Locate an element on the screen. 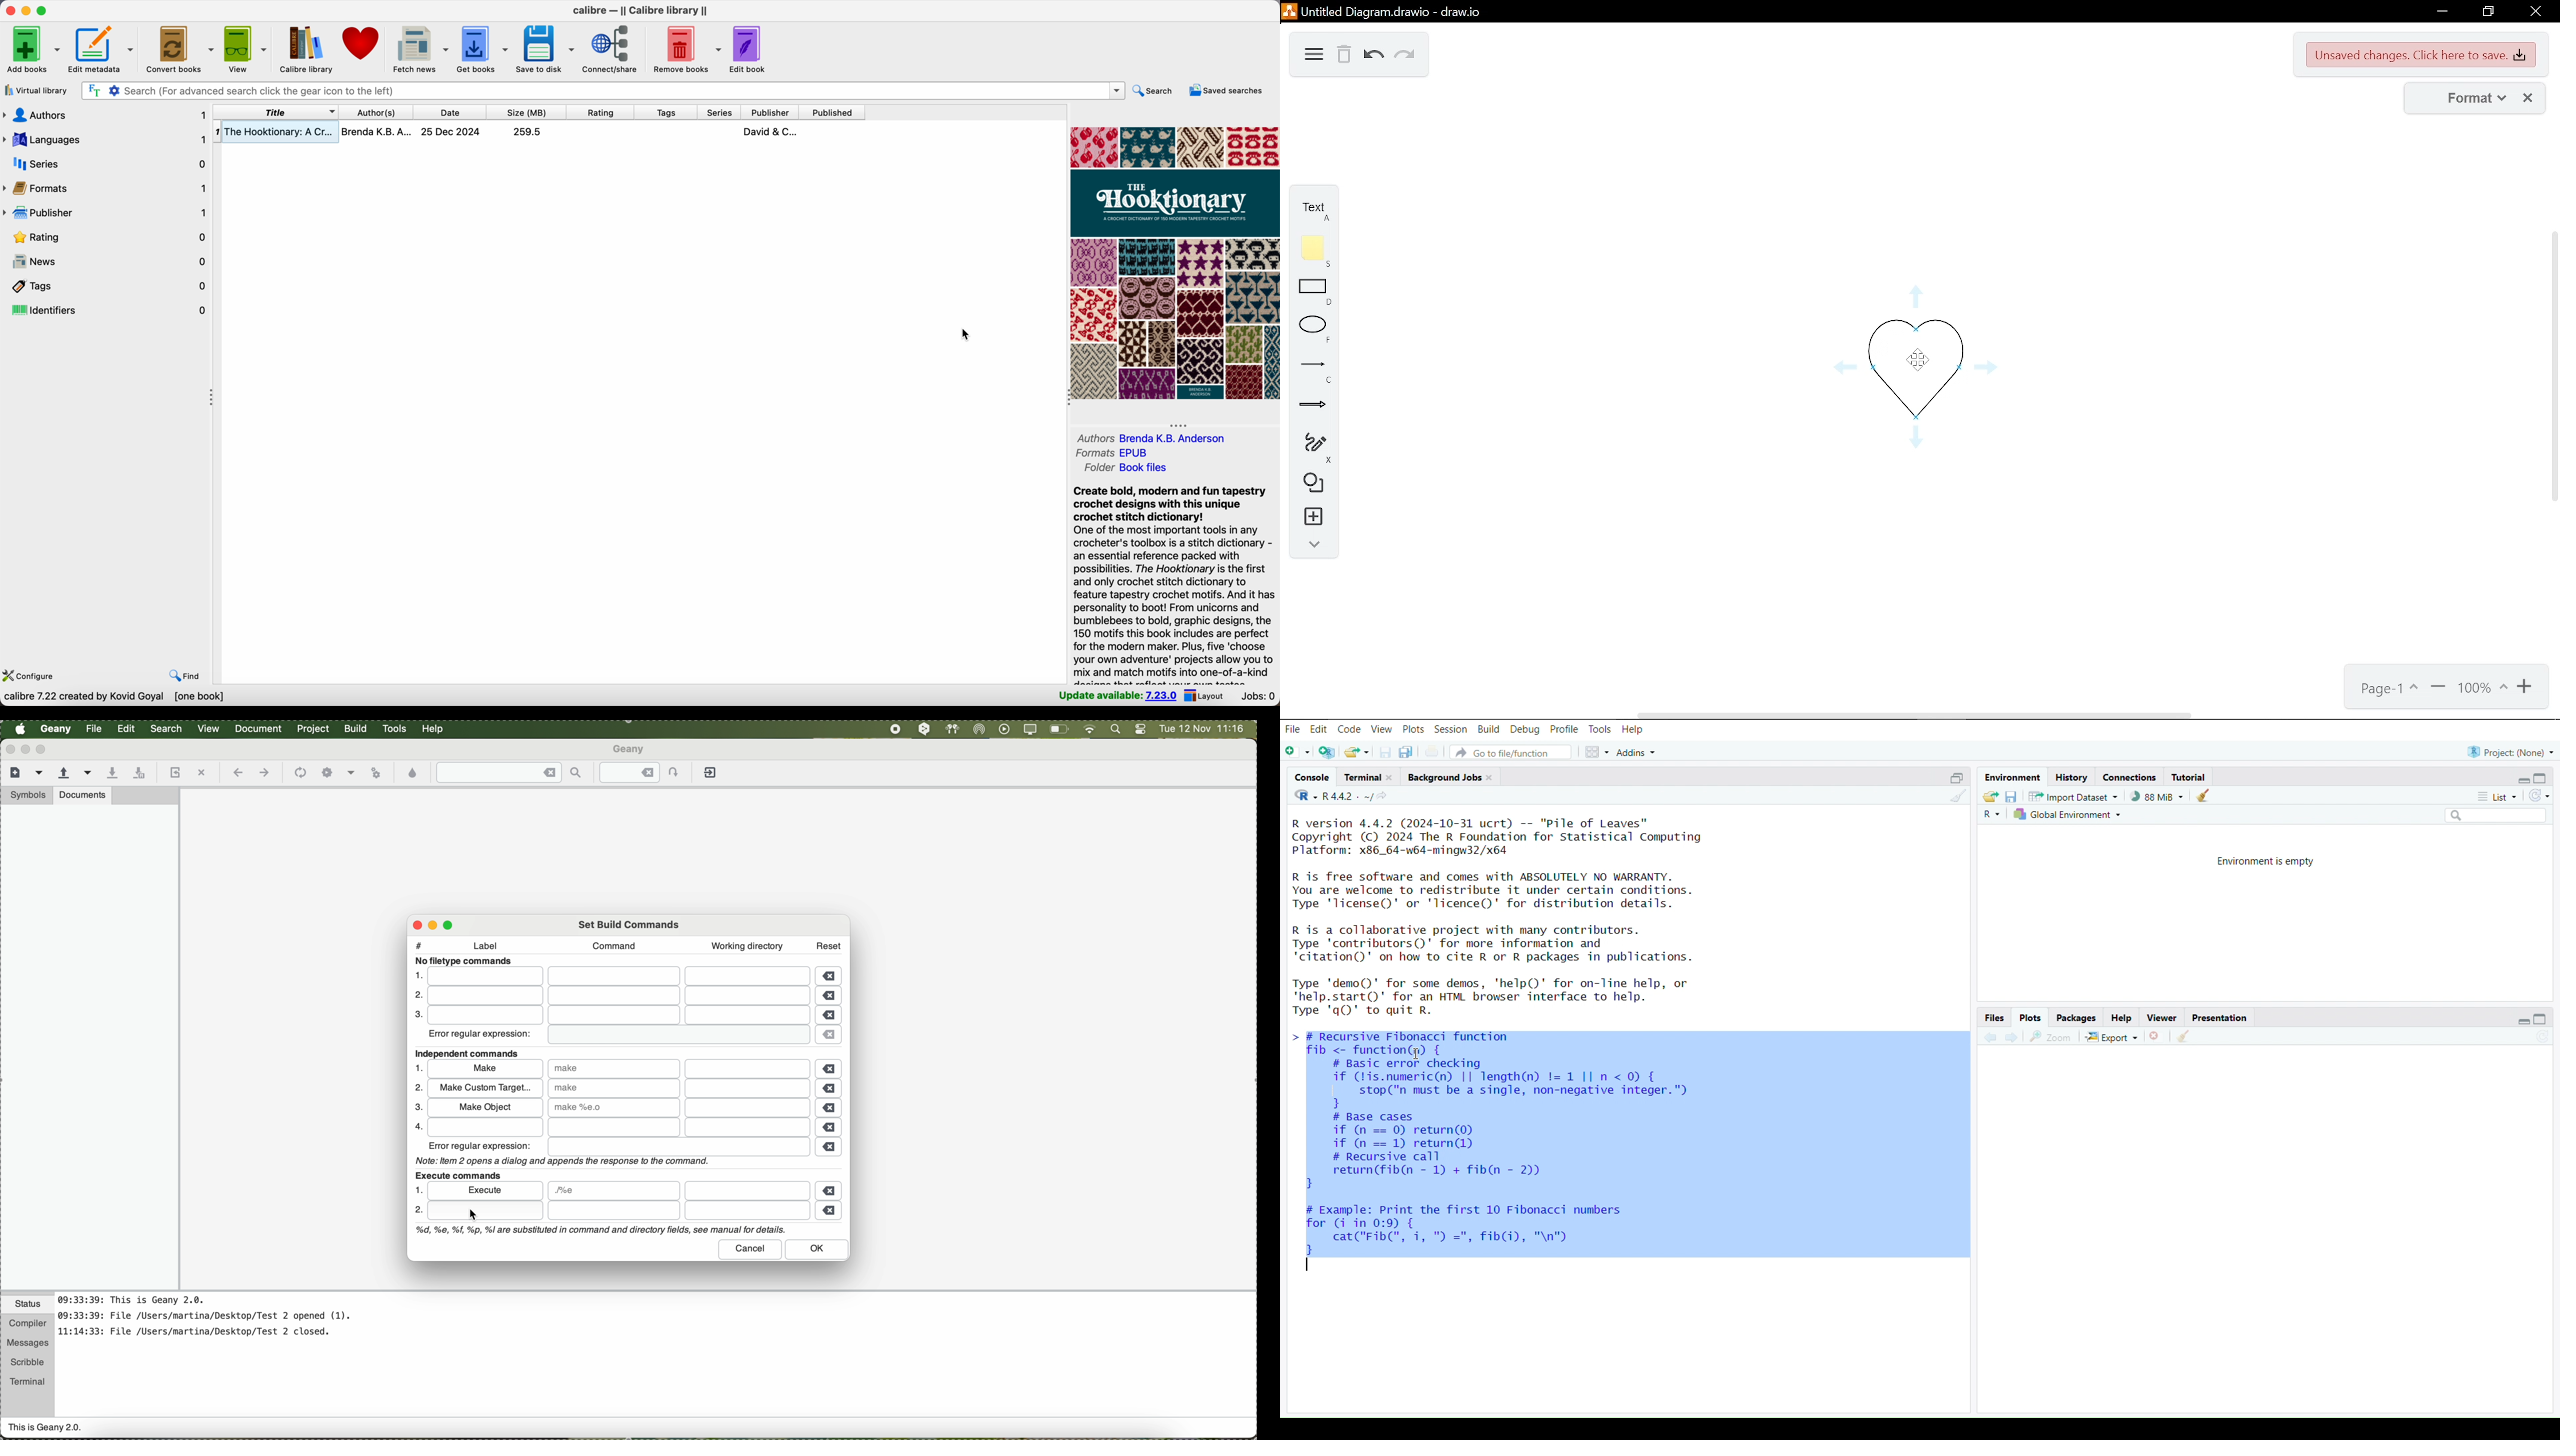 This screenshot has height=1456, width=2576. ellipse is located at coordinates (1314, 329).